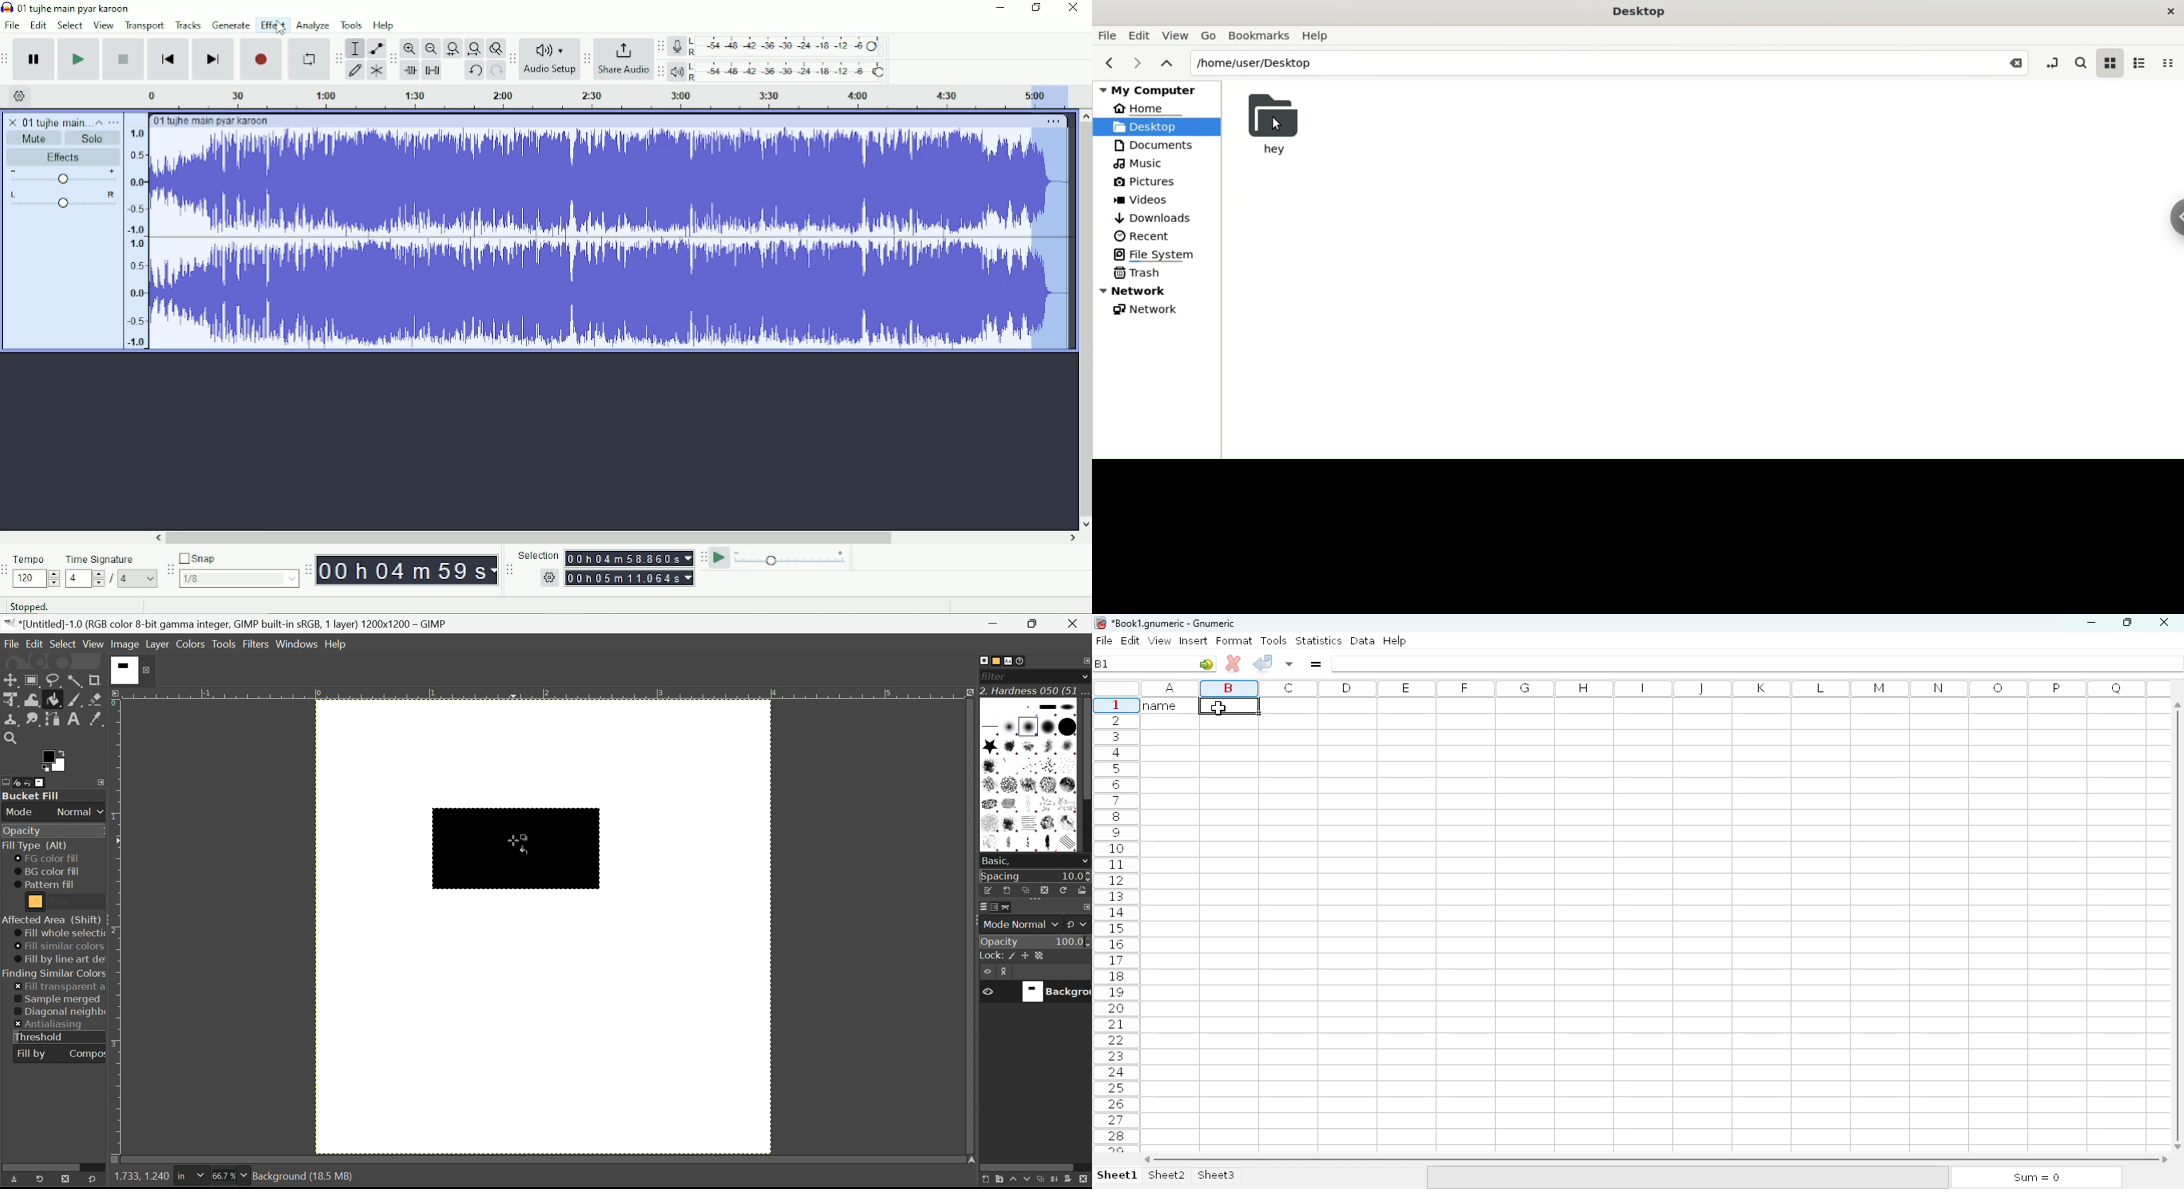  I want to click on Delete Tool Preset..., so click(65, 1179).